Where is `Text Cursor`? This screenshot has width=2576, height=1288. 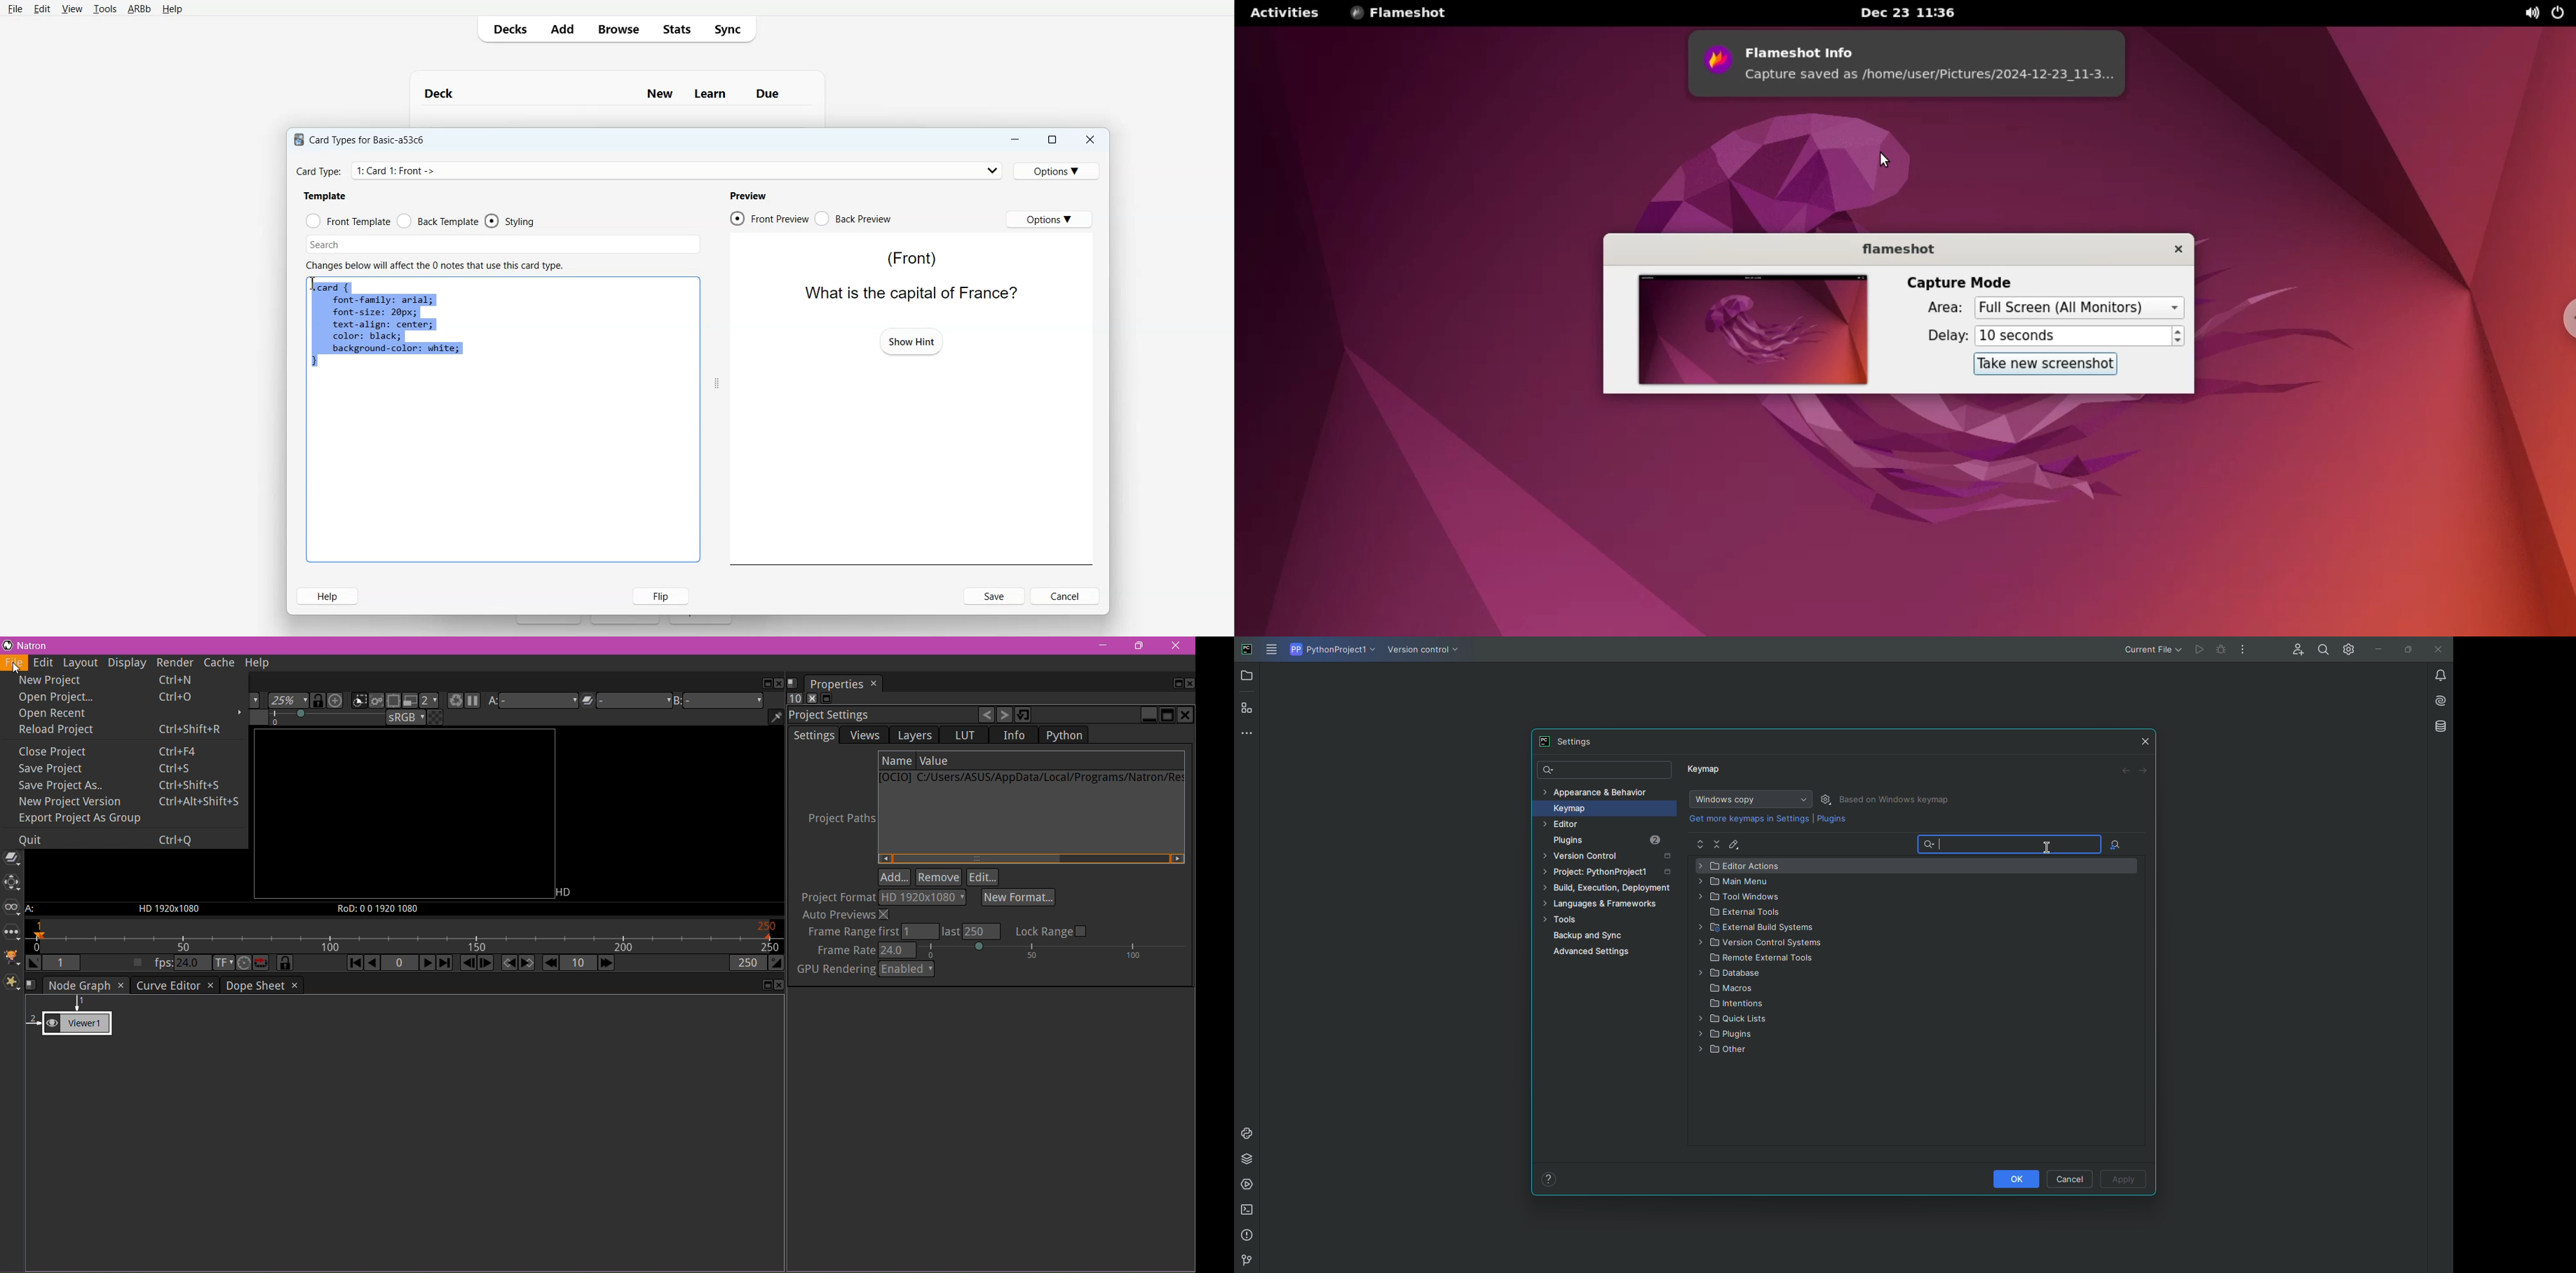
Text Cursor is located at coordinates (315, 285).